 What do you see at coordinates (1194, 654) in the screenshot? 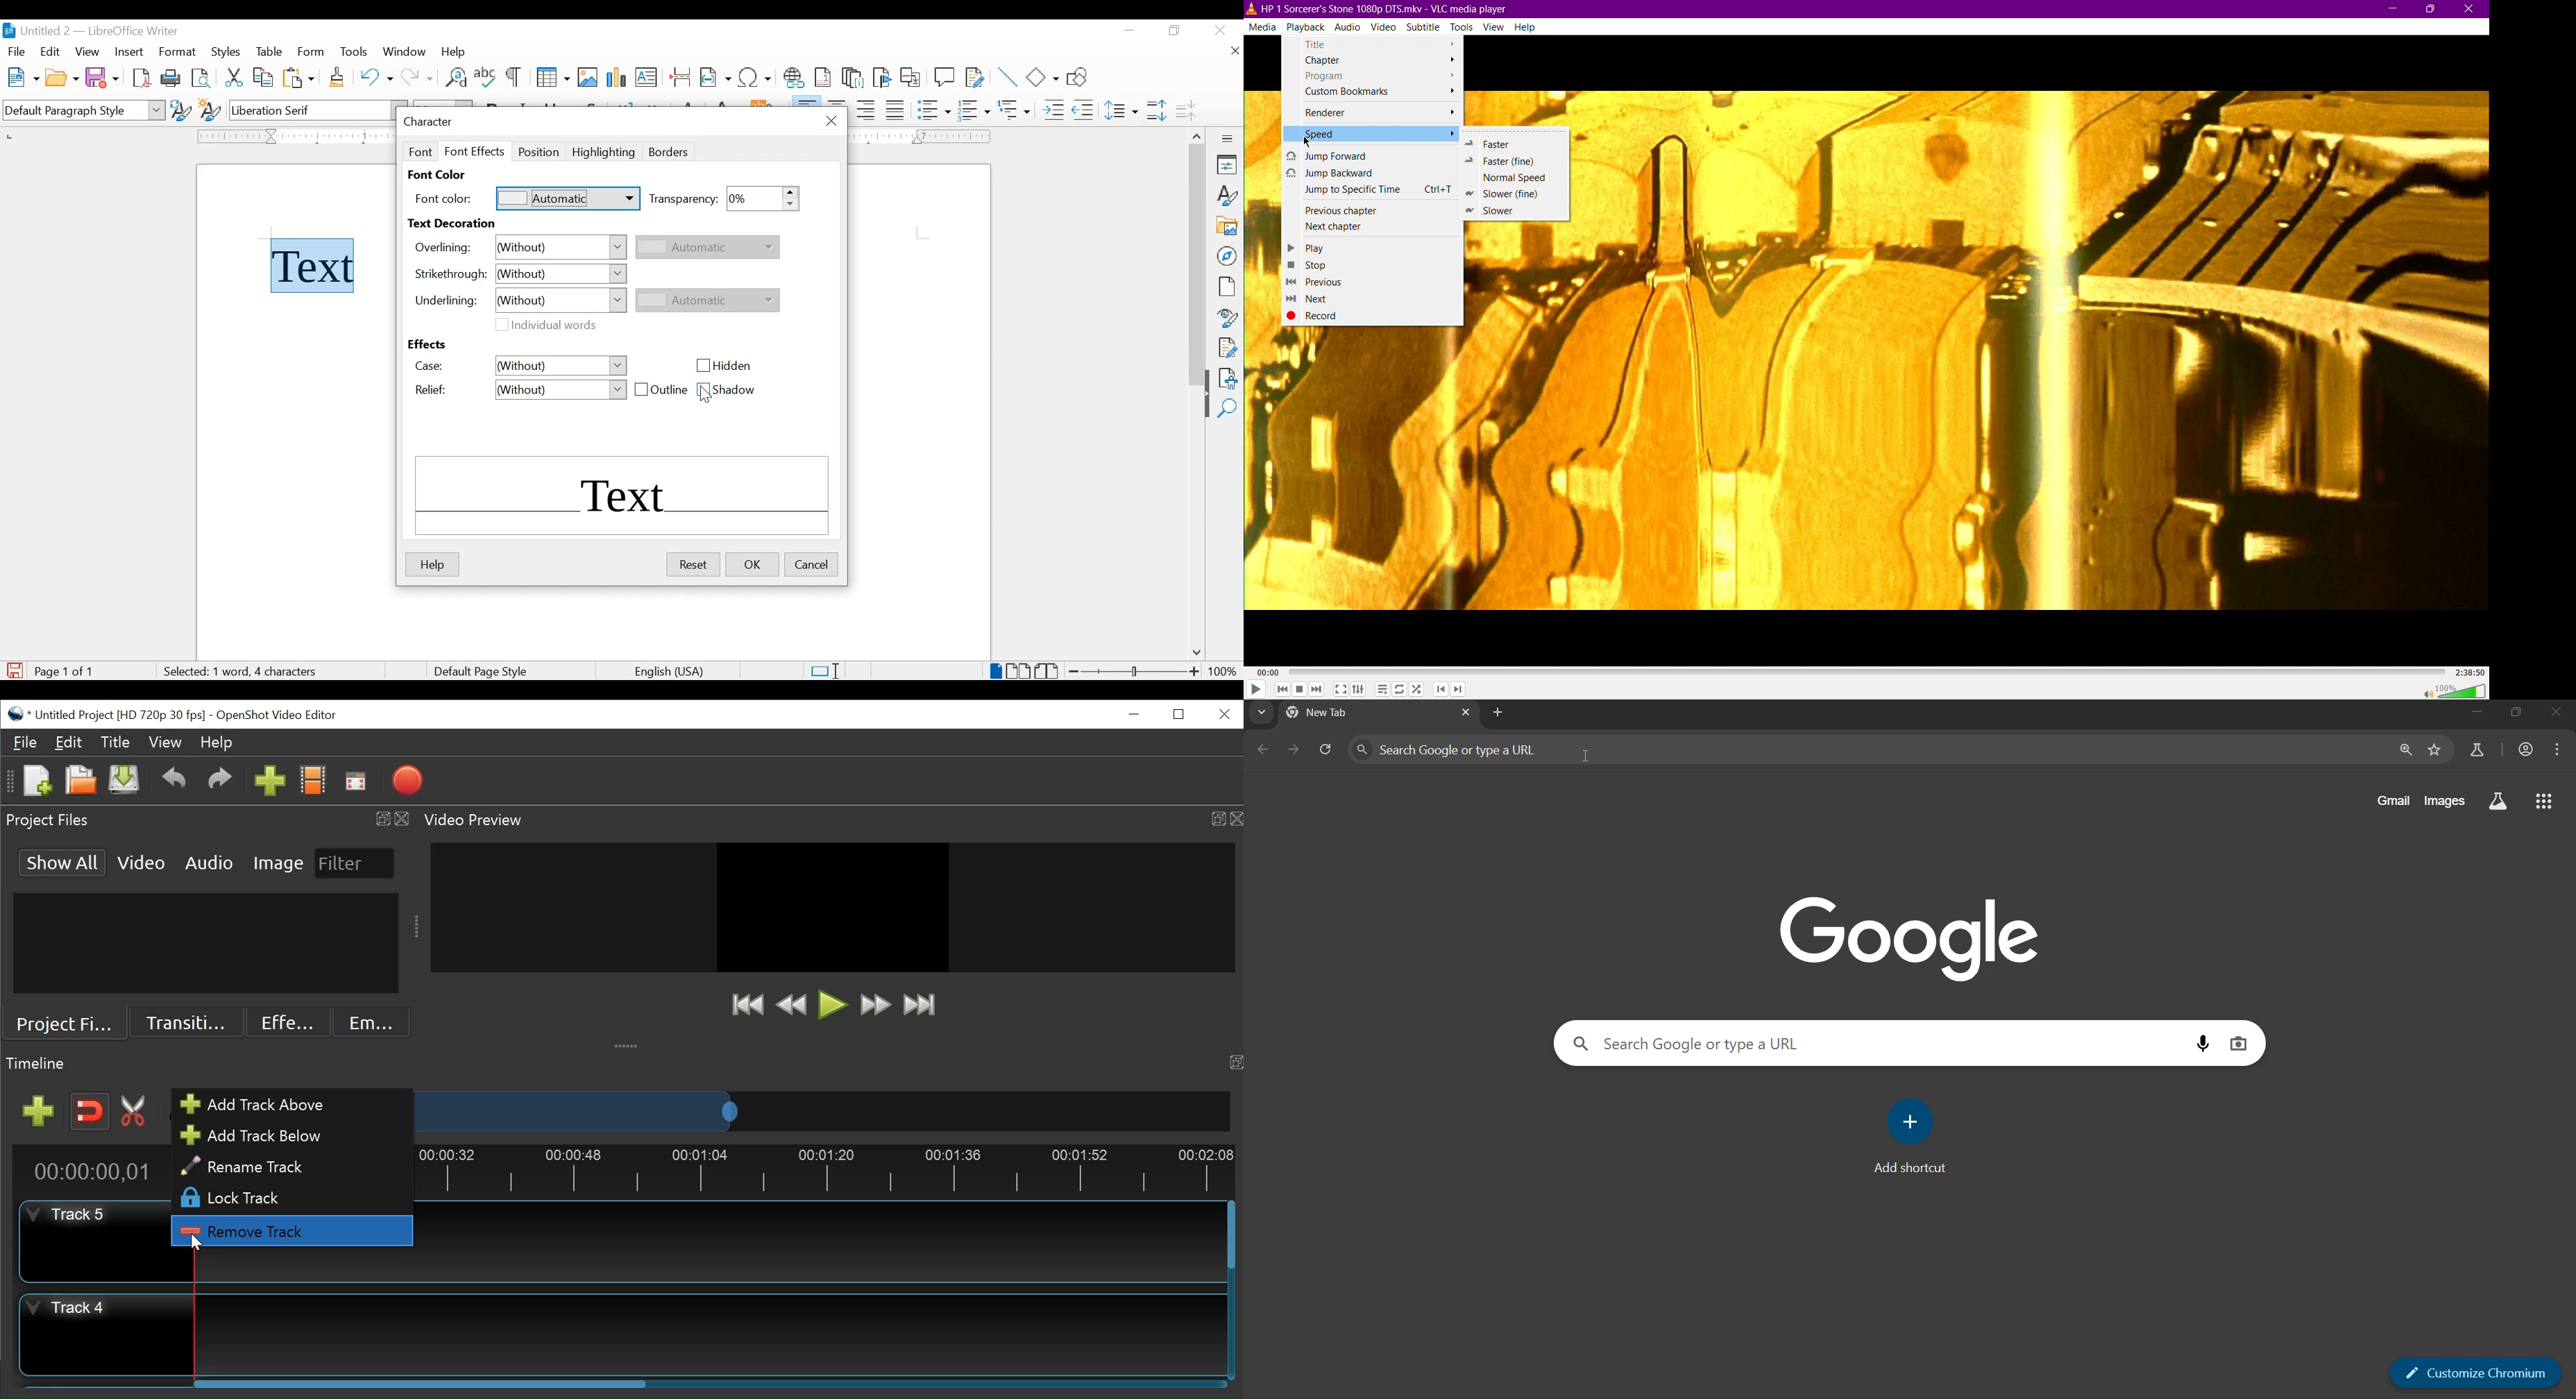
I see `scroll down arrow` at bounding box center [1194, 654].